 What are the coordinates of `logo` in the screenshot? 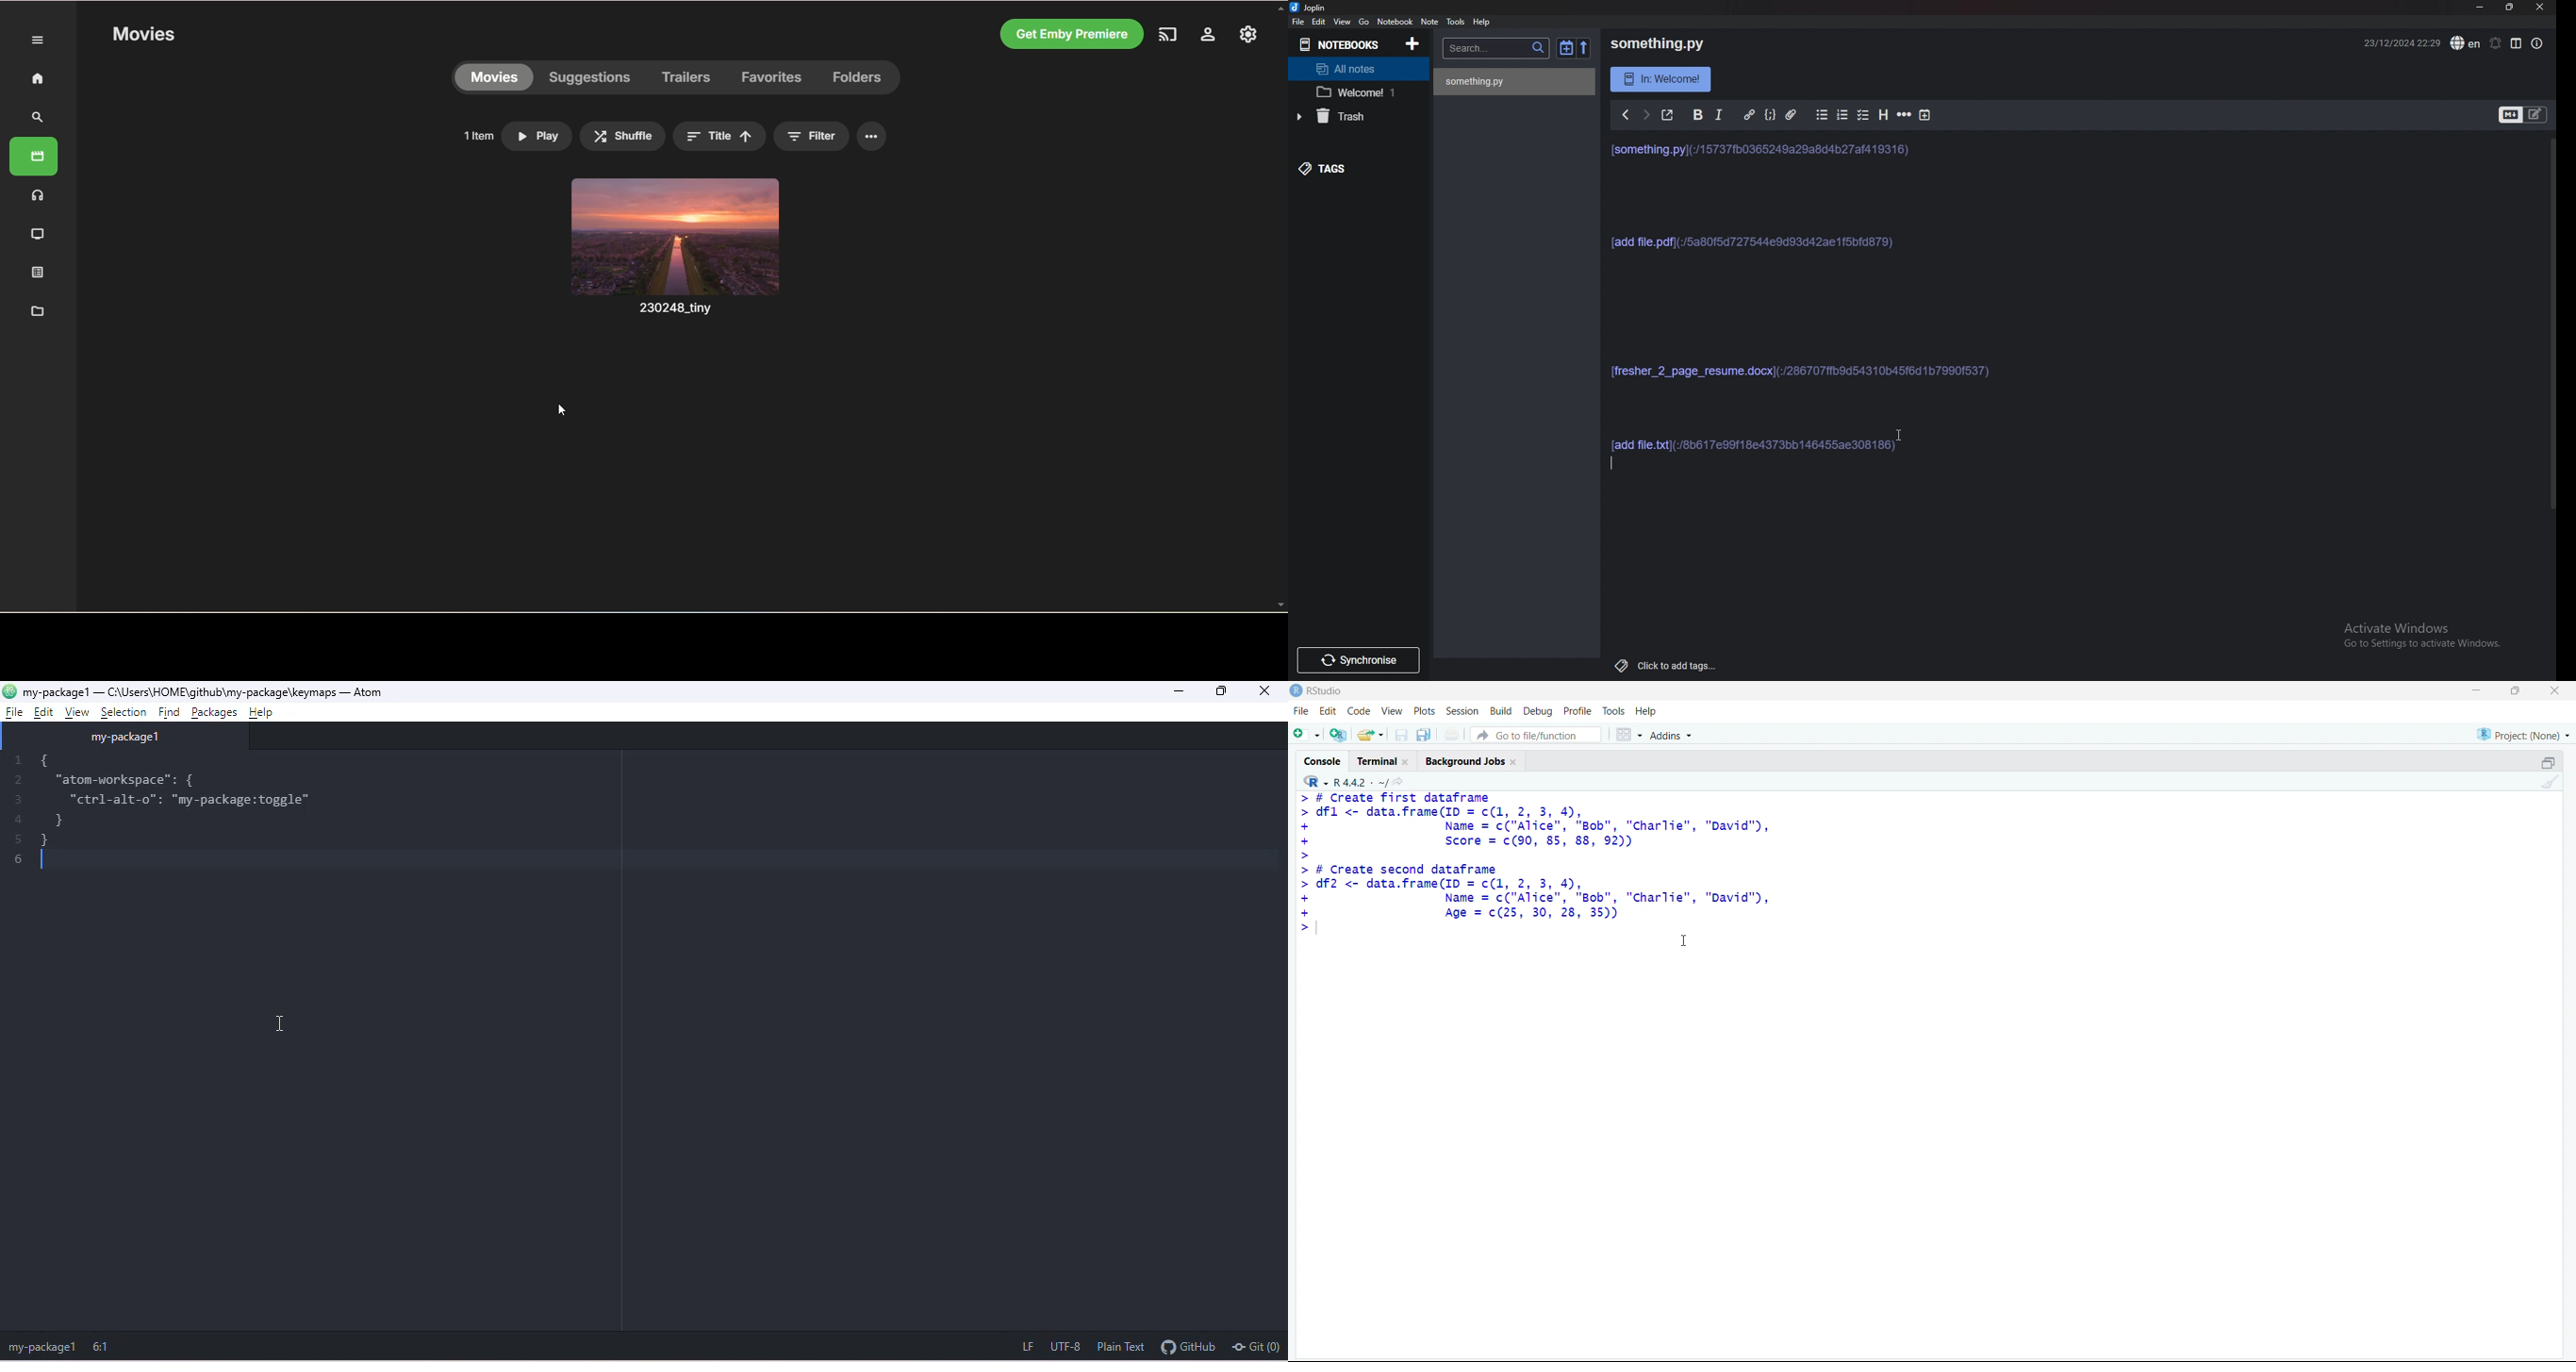 It's located at (1297, 691).